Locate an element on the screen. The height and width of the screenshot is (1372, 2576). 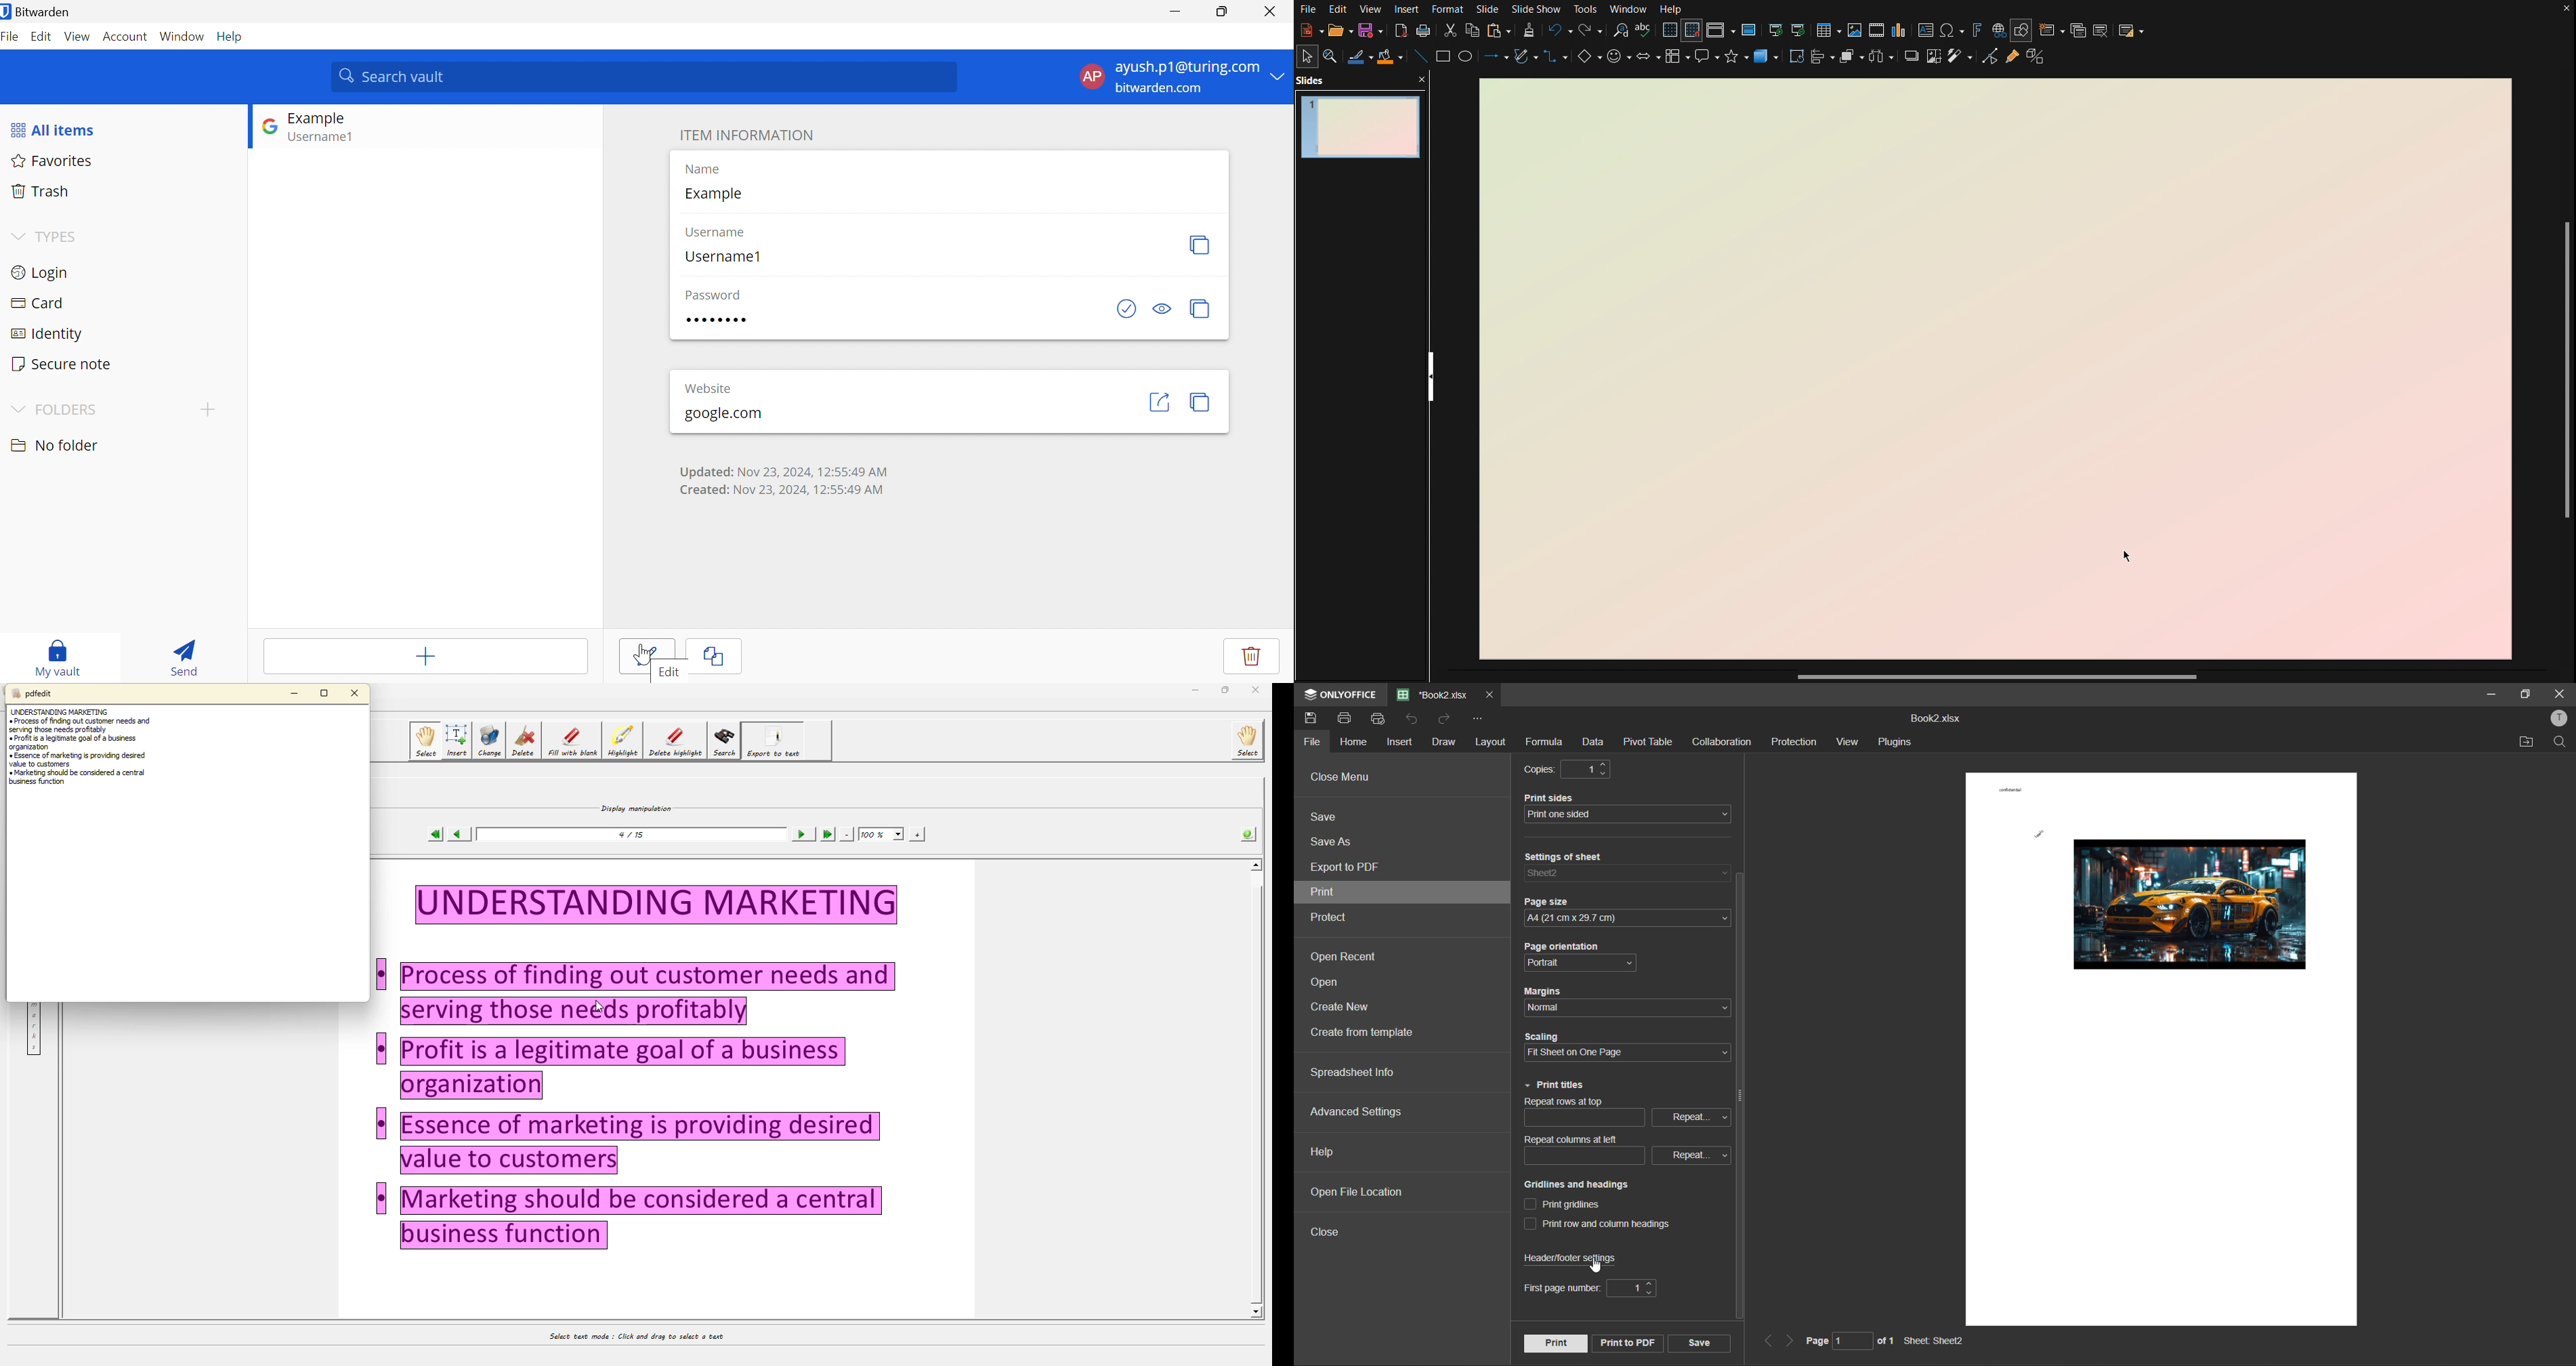
Delete Slide is located at coordinates (2103, 29).